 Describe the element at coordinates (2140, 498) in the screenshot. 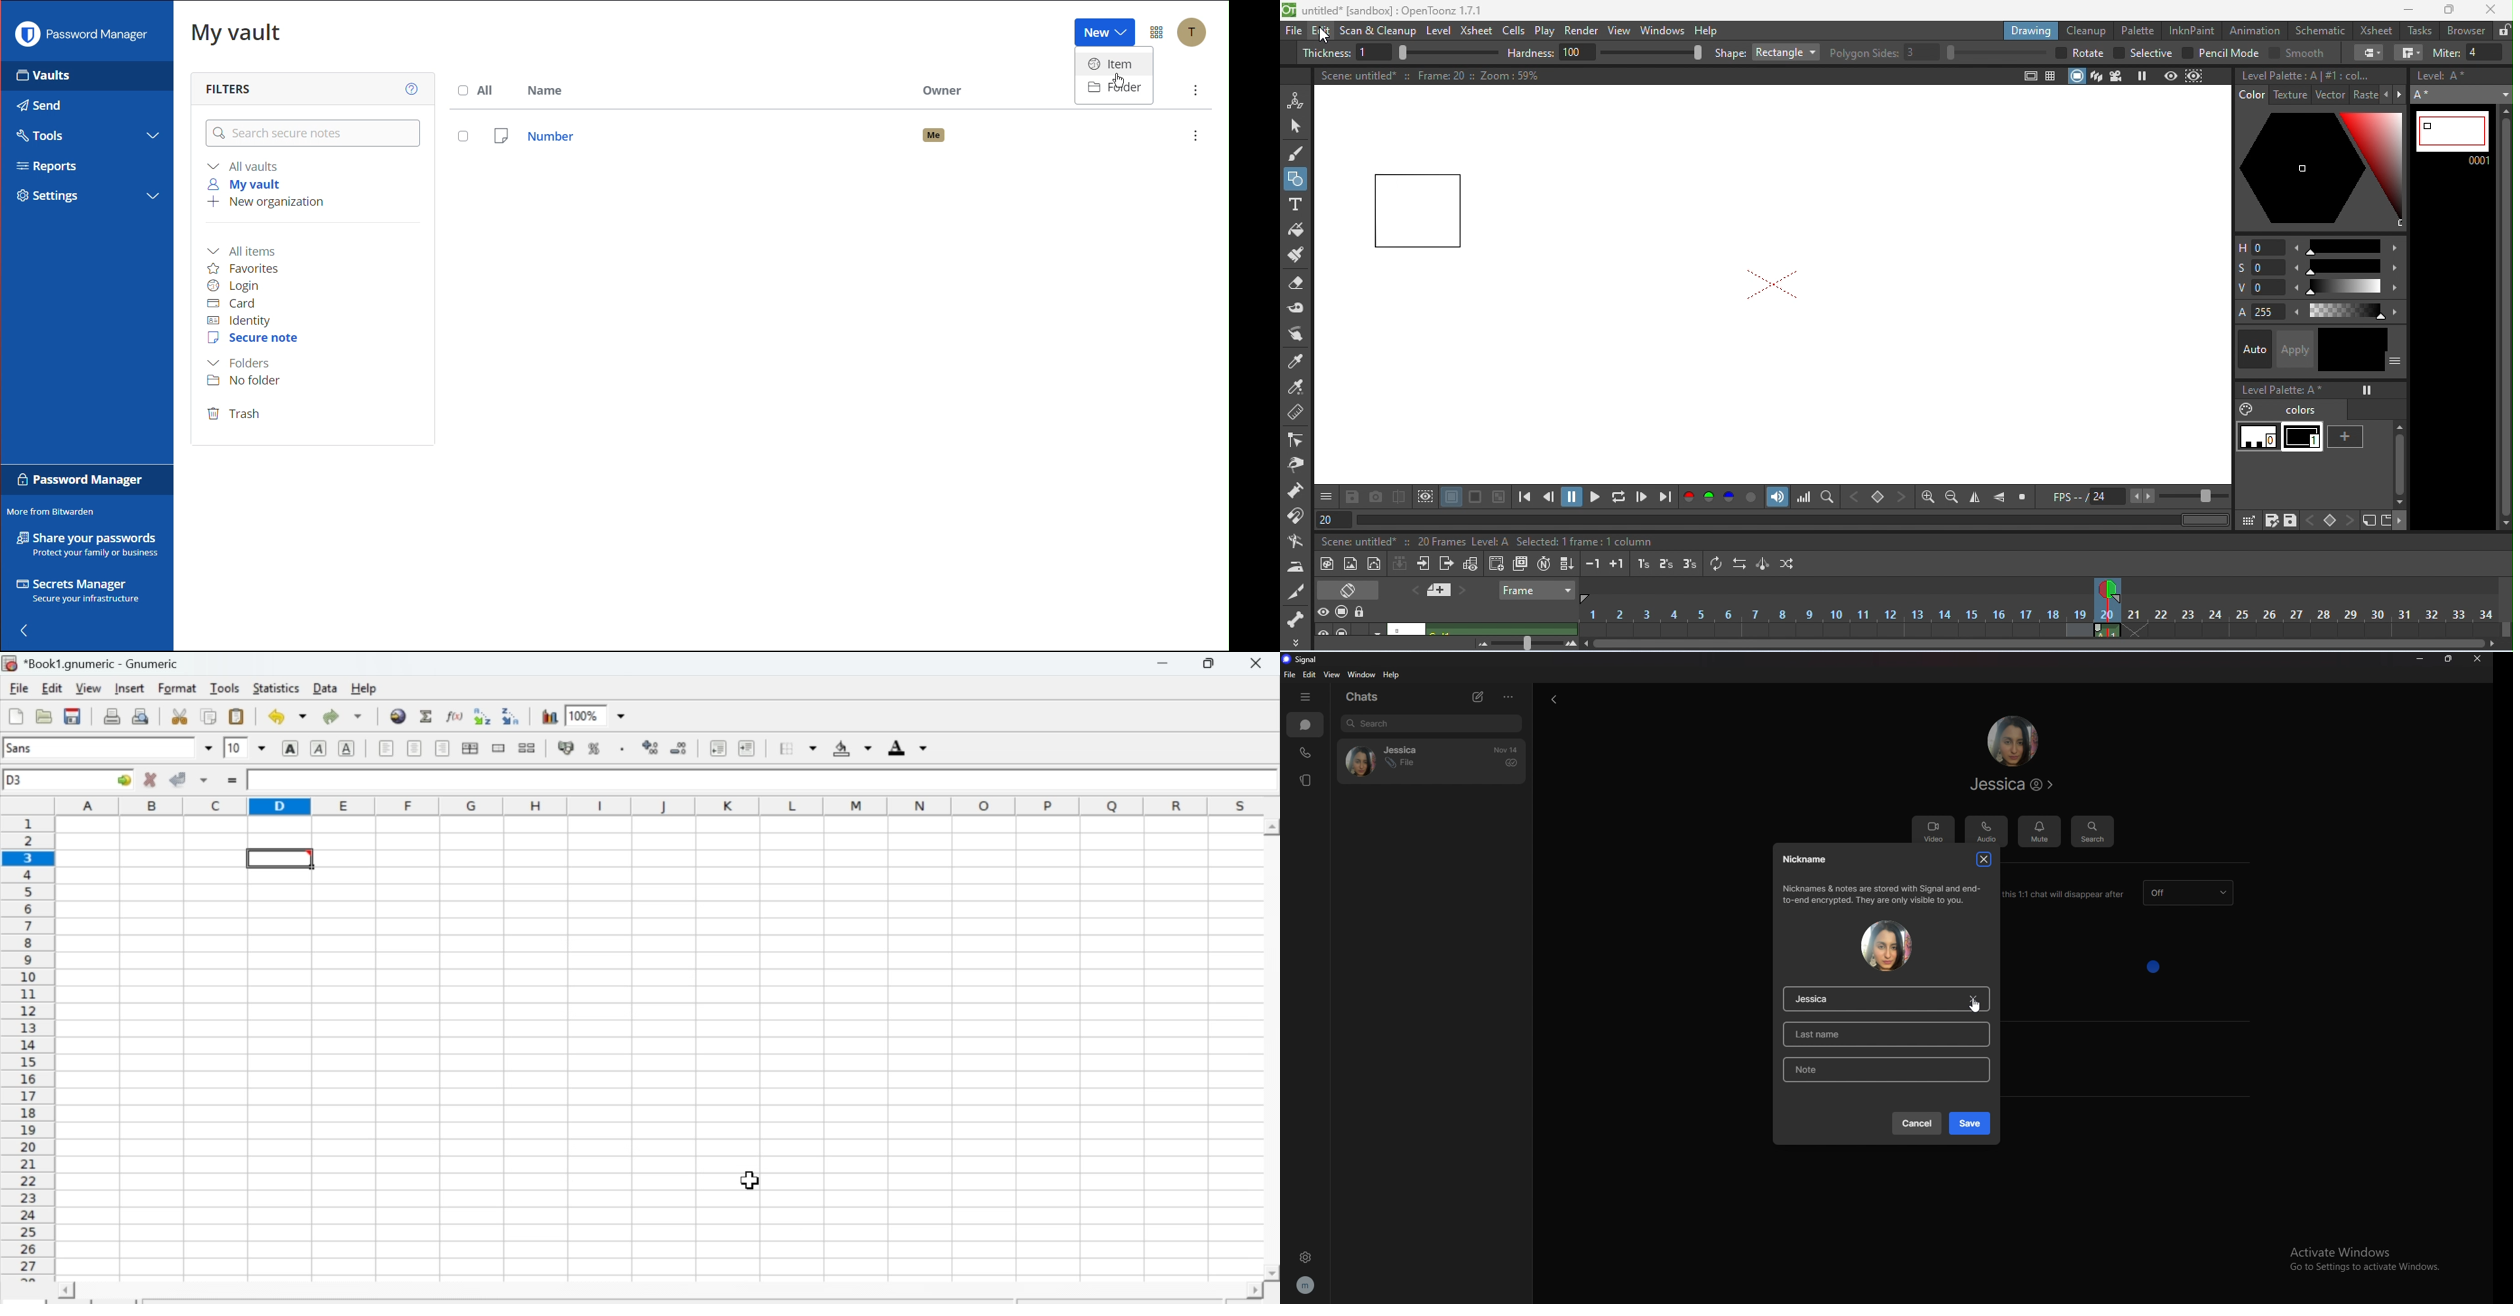

I see `FPS` at that location.